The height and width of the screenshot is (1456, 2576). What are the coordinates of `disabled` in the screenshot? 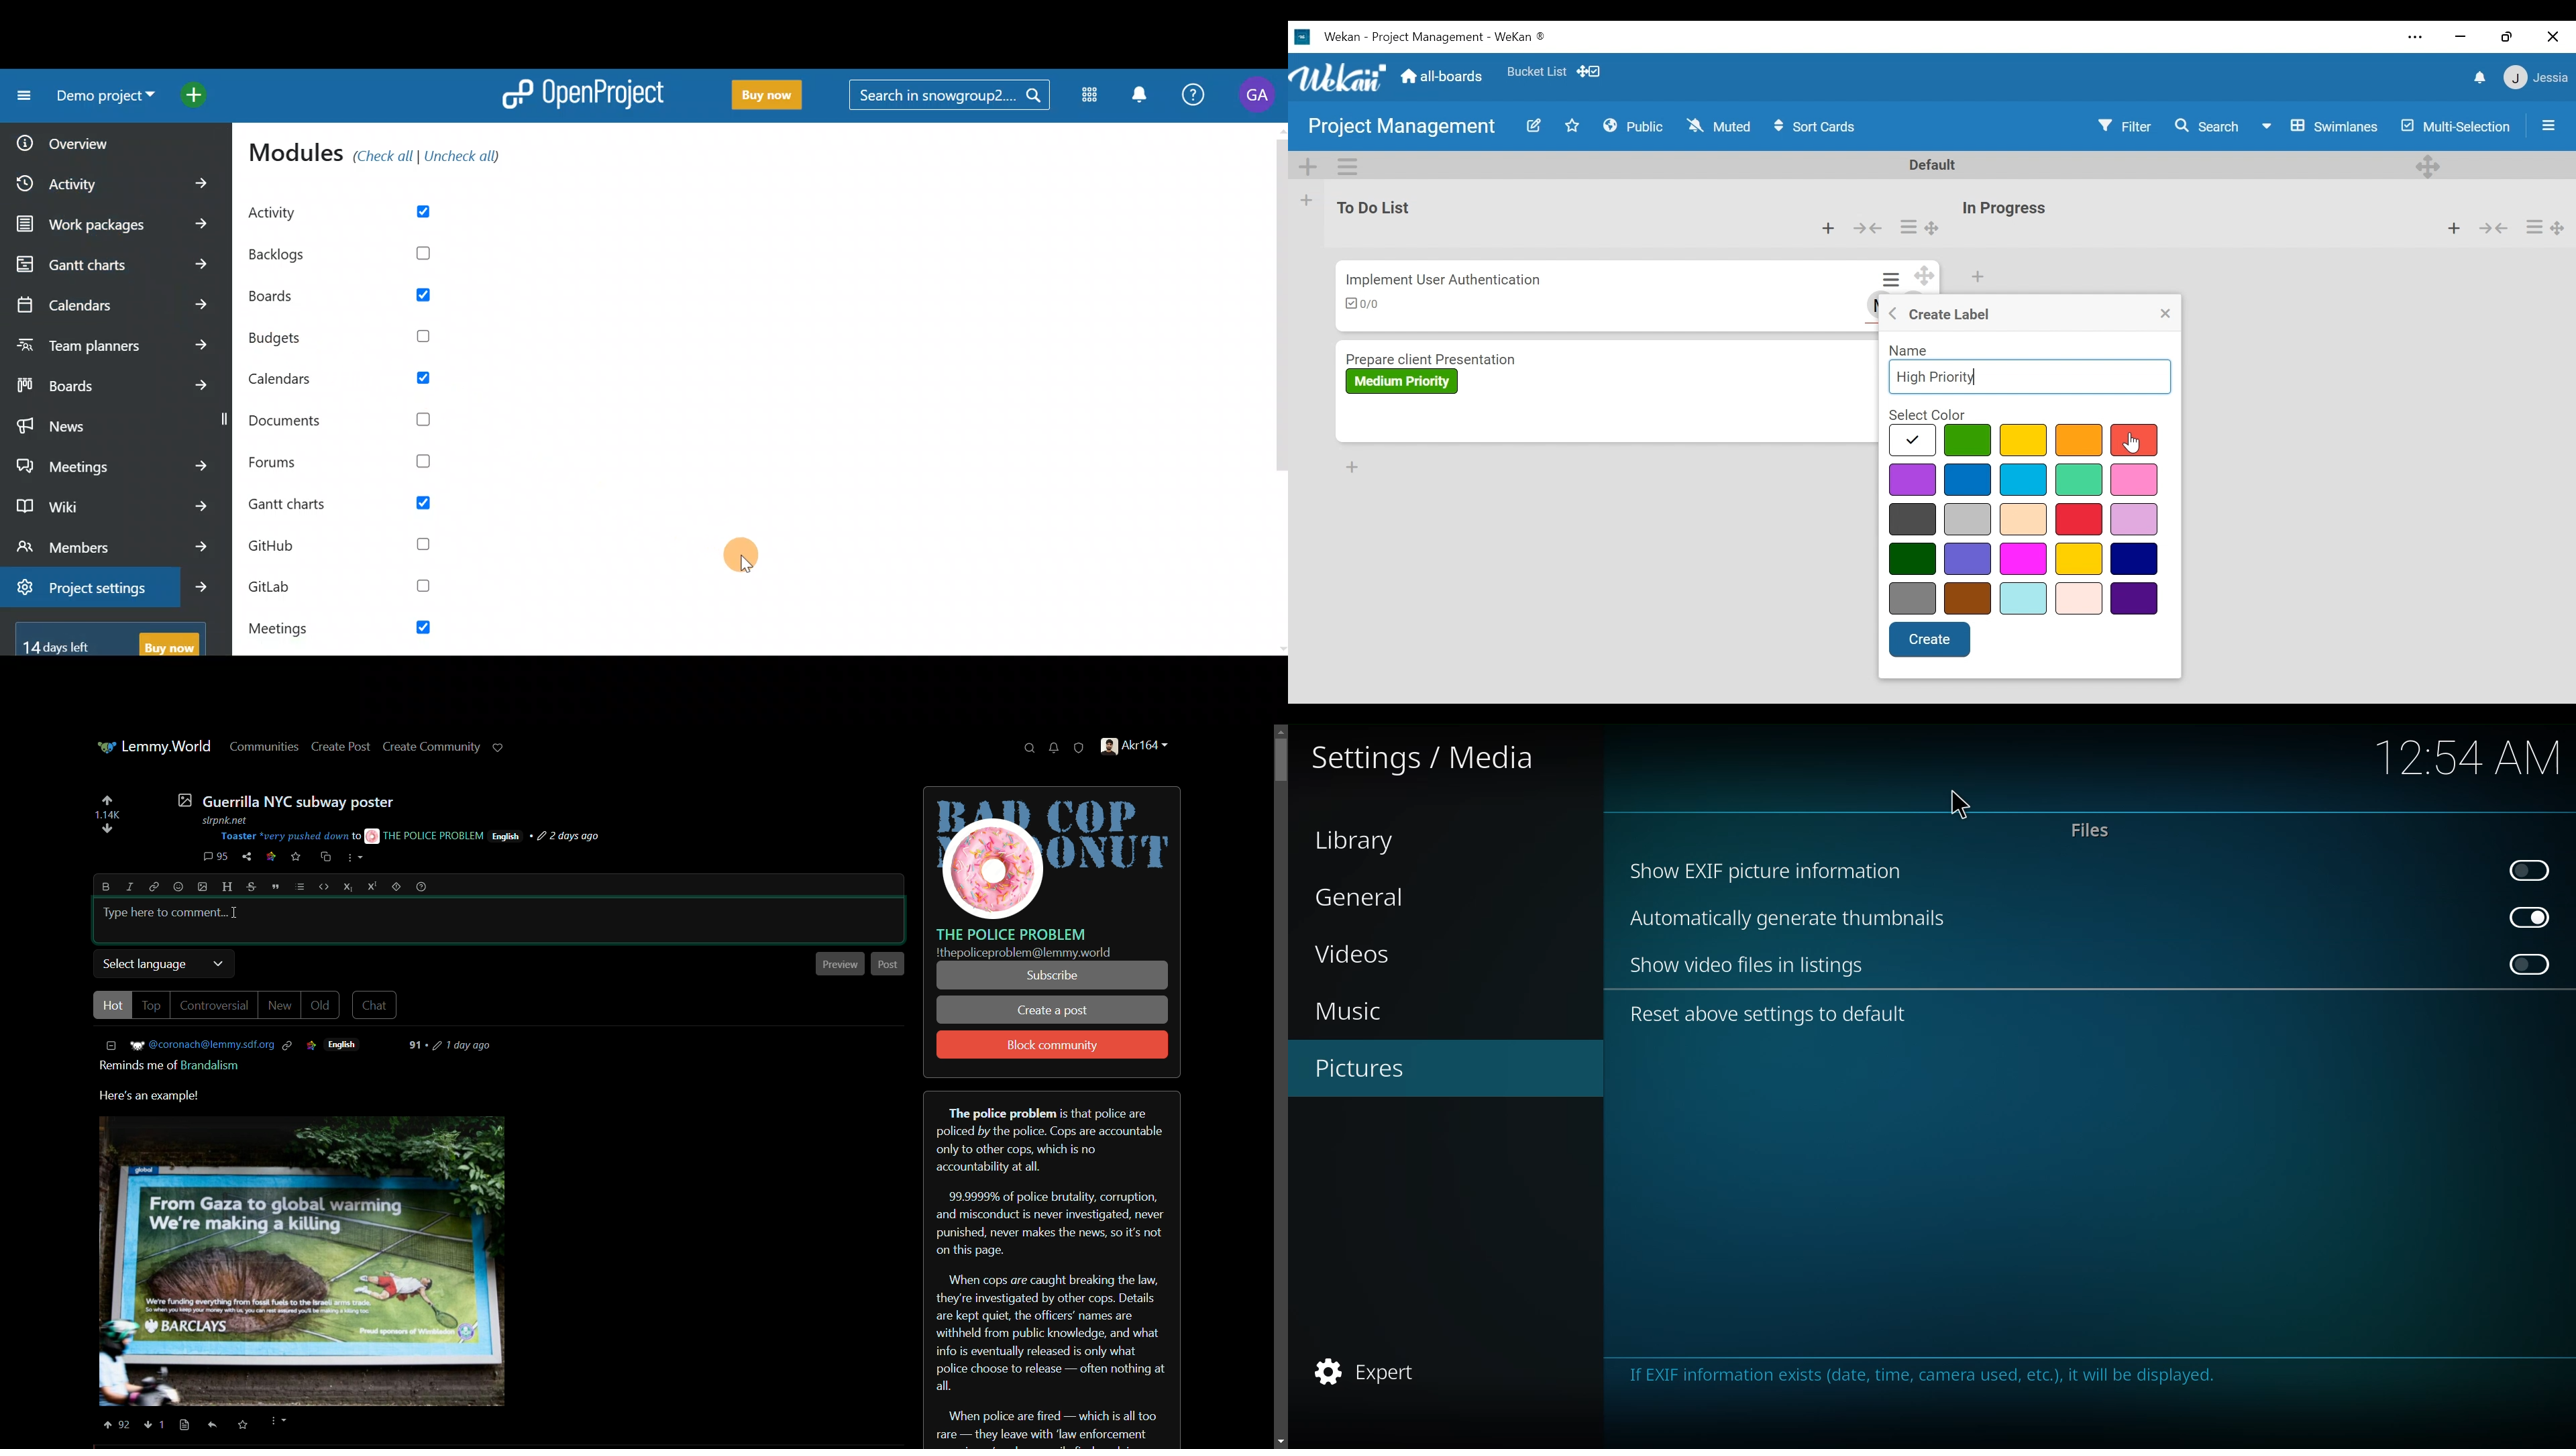 It's located at (2530, 868).